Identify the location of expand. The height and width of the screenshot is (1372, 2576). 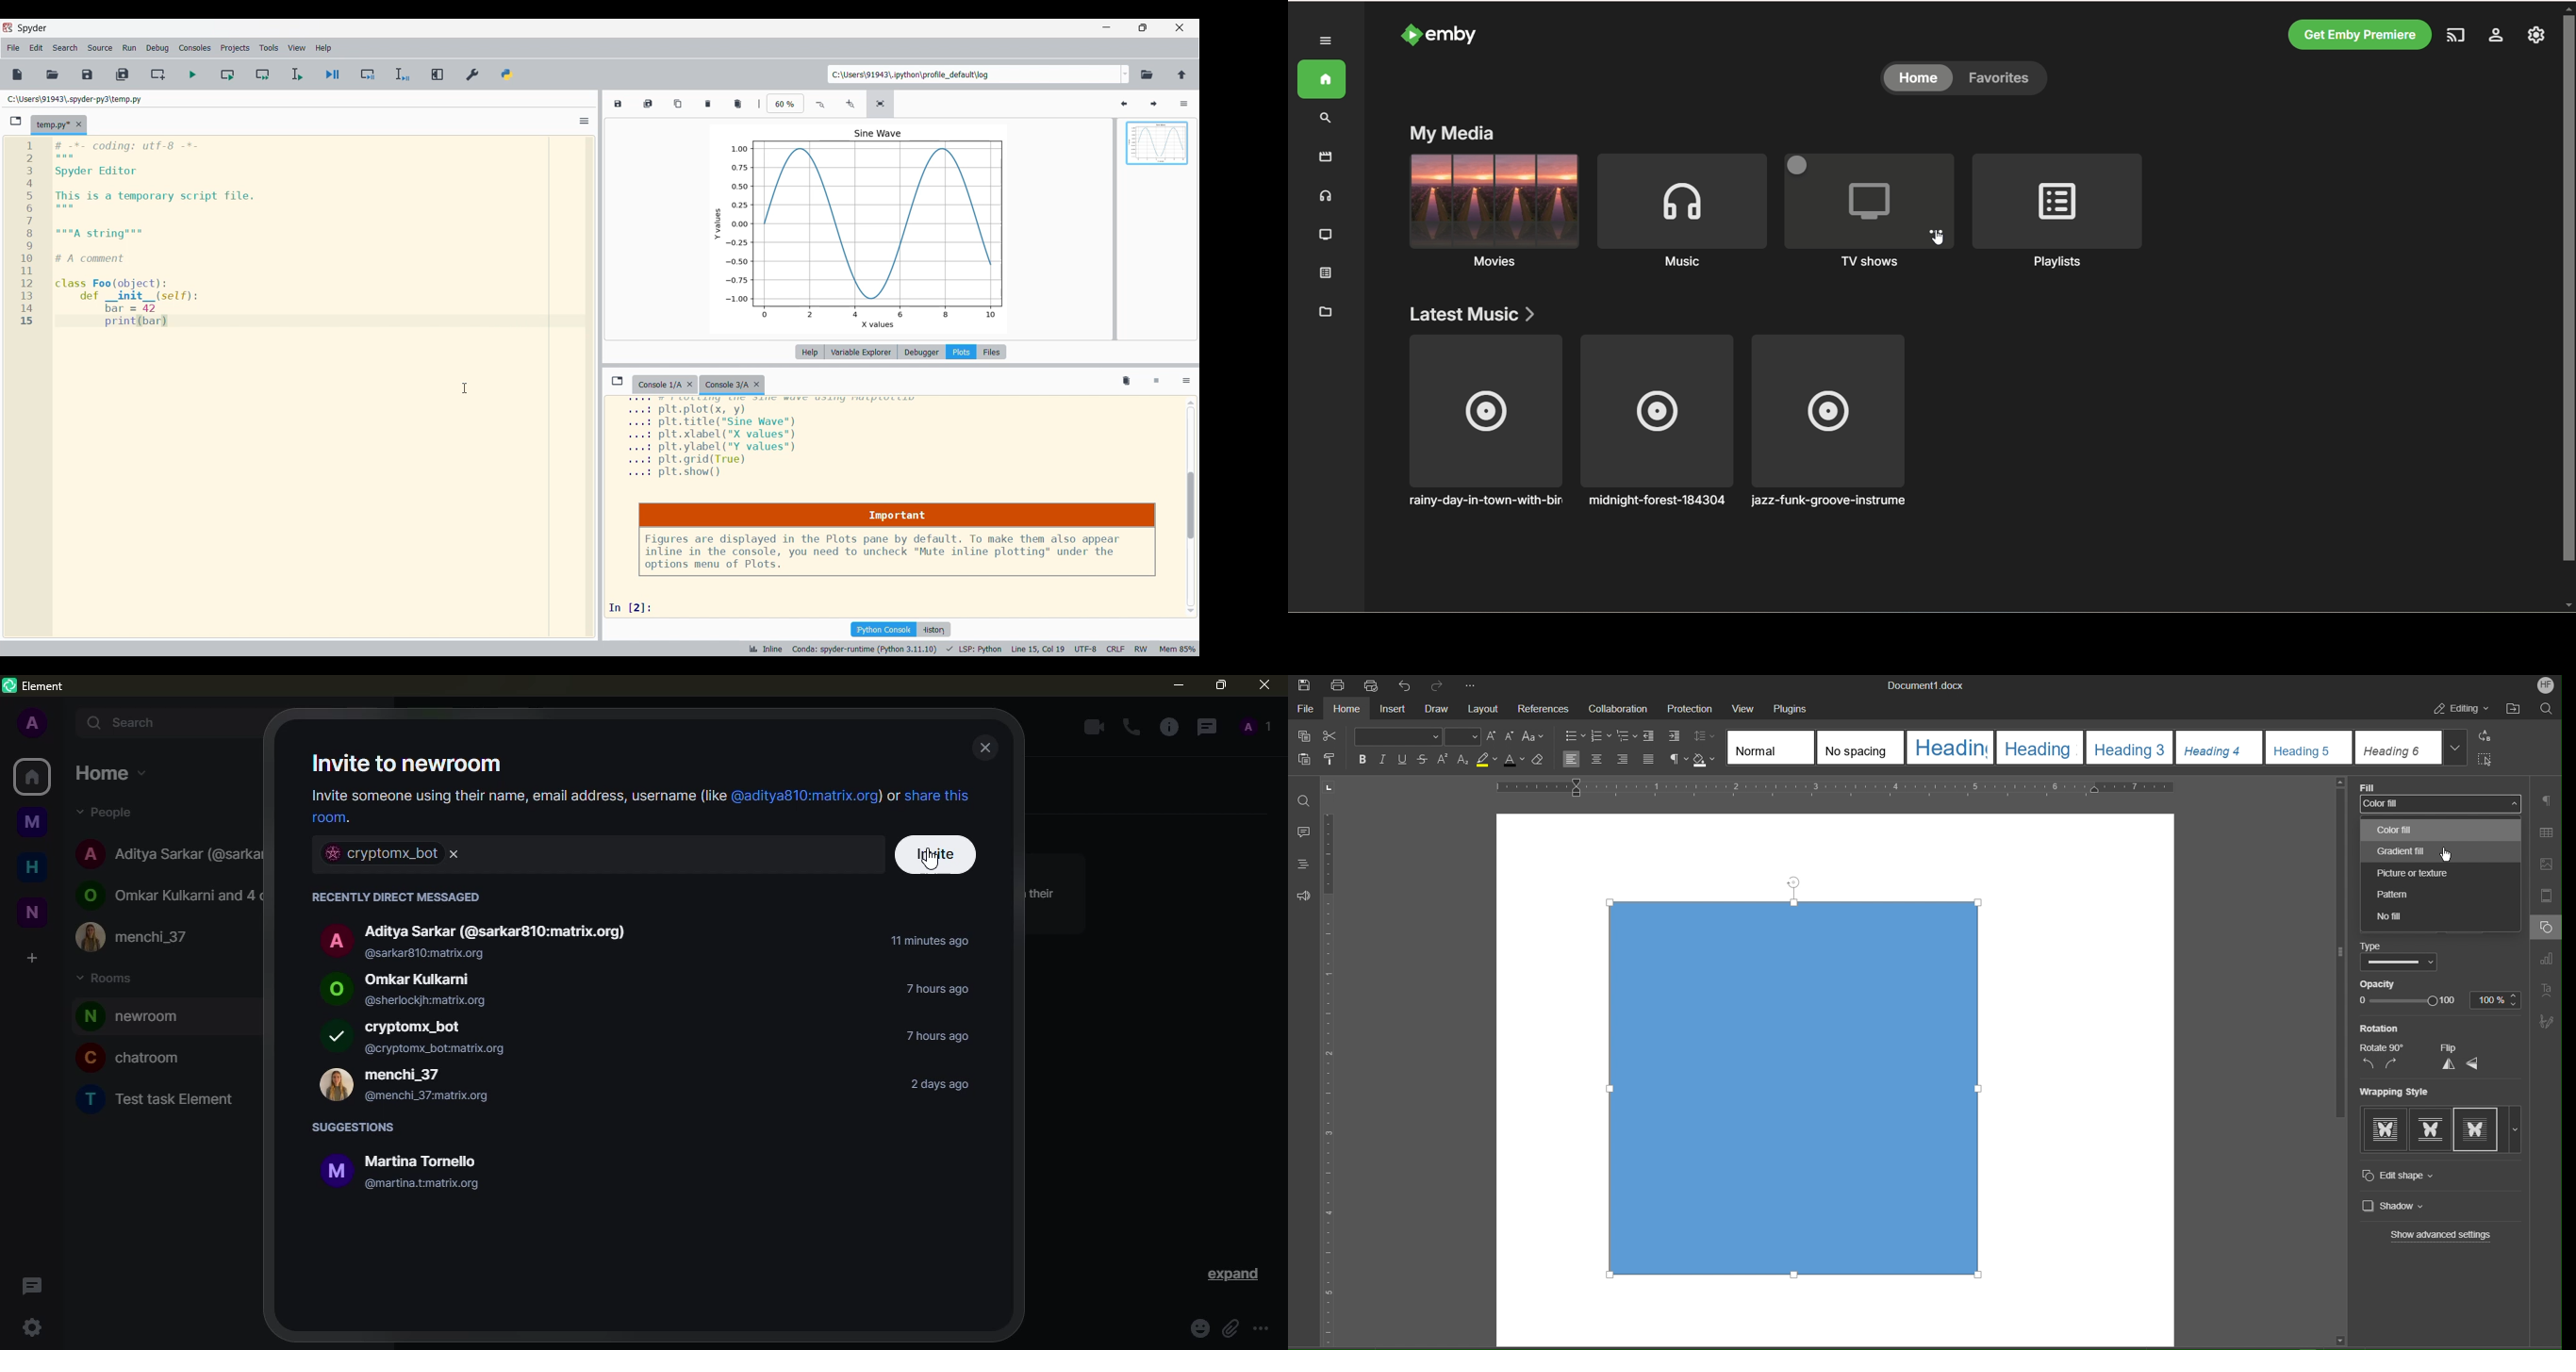
(1327, 41).